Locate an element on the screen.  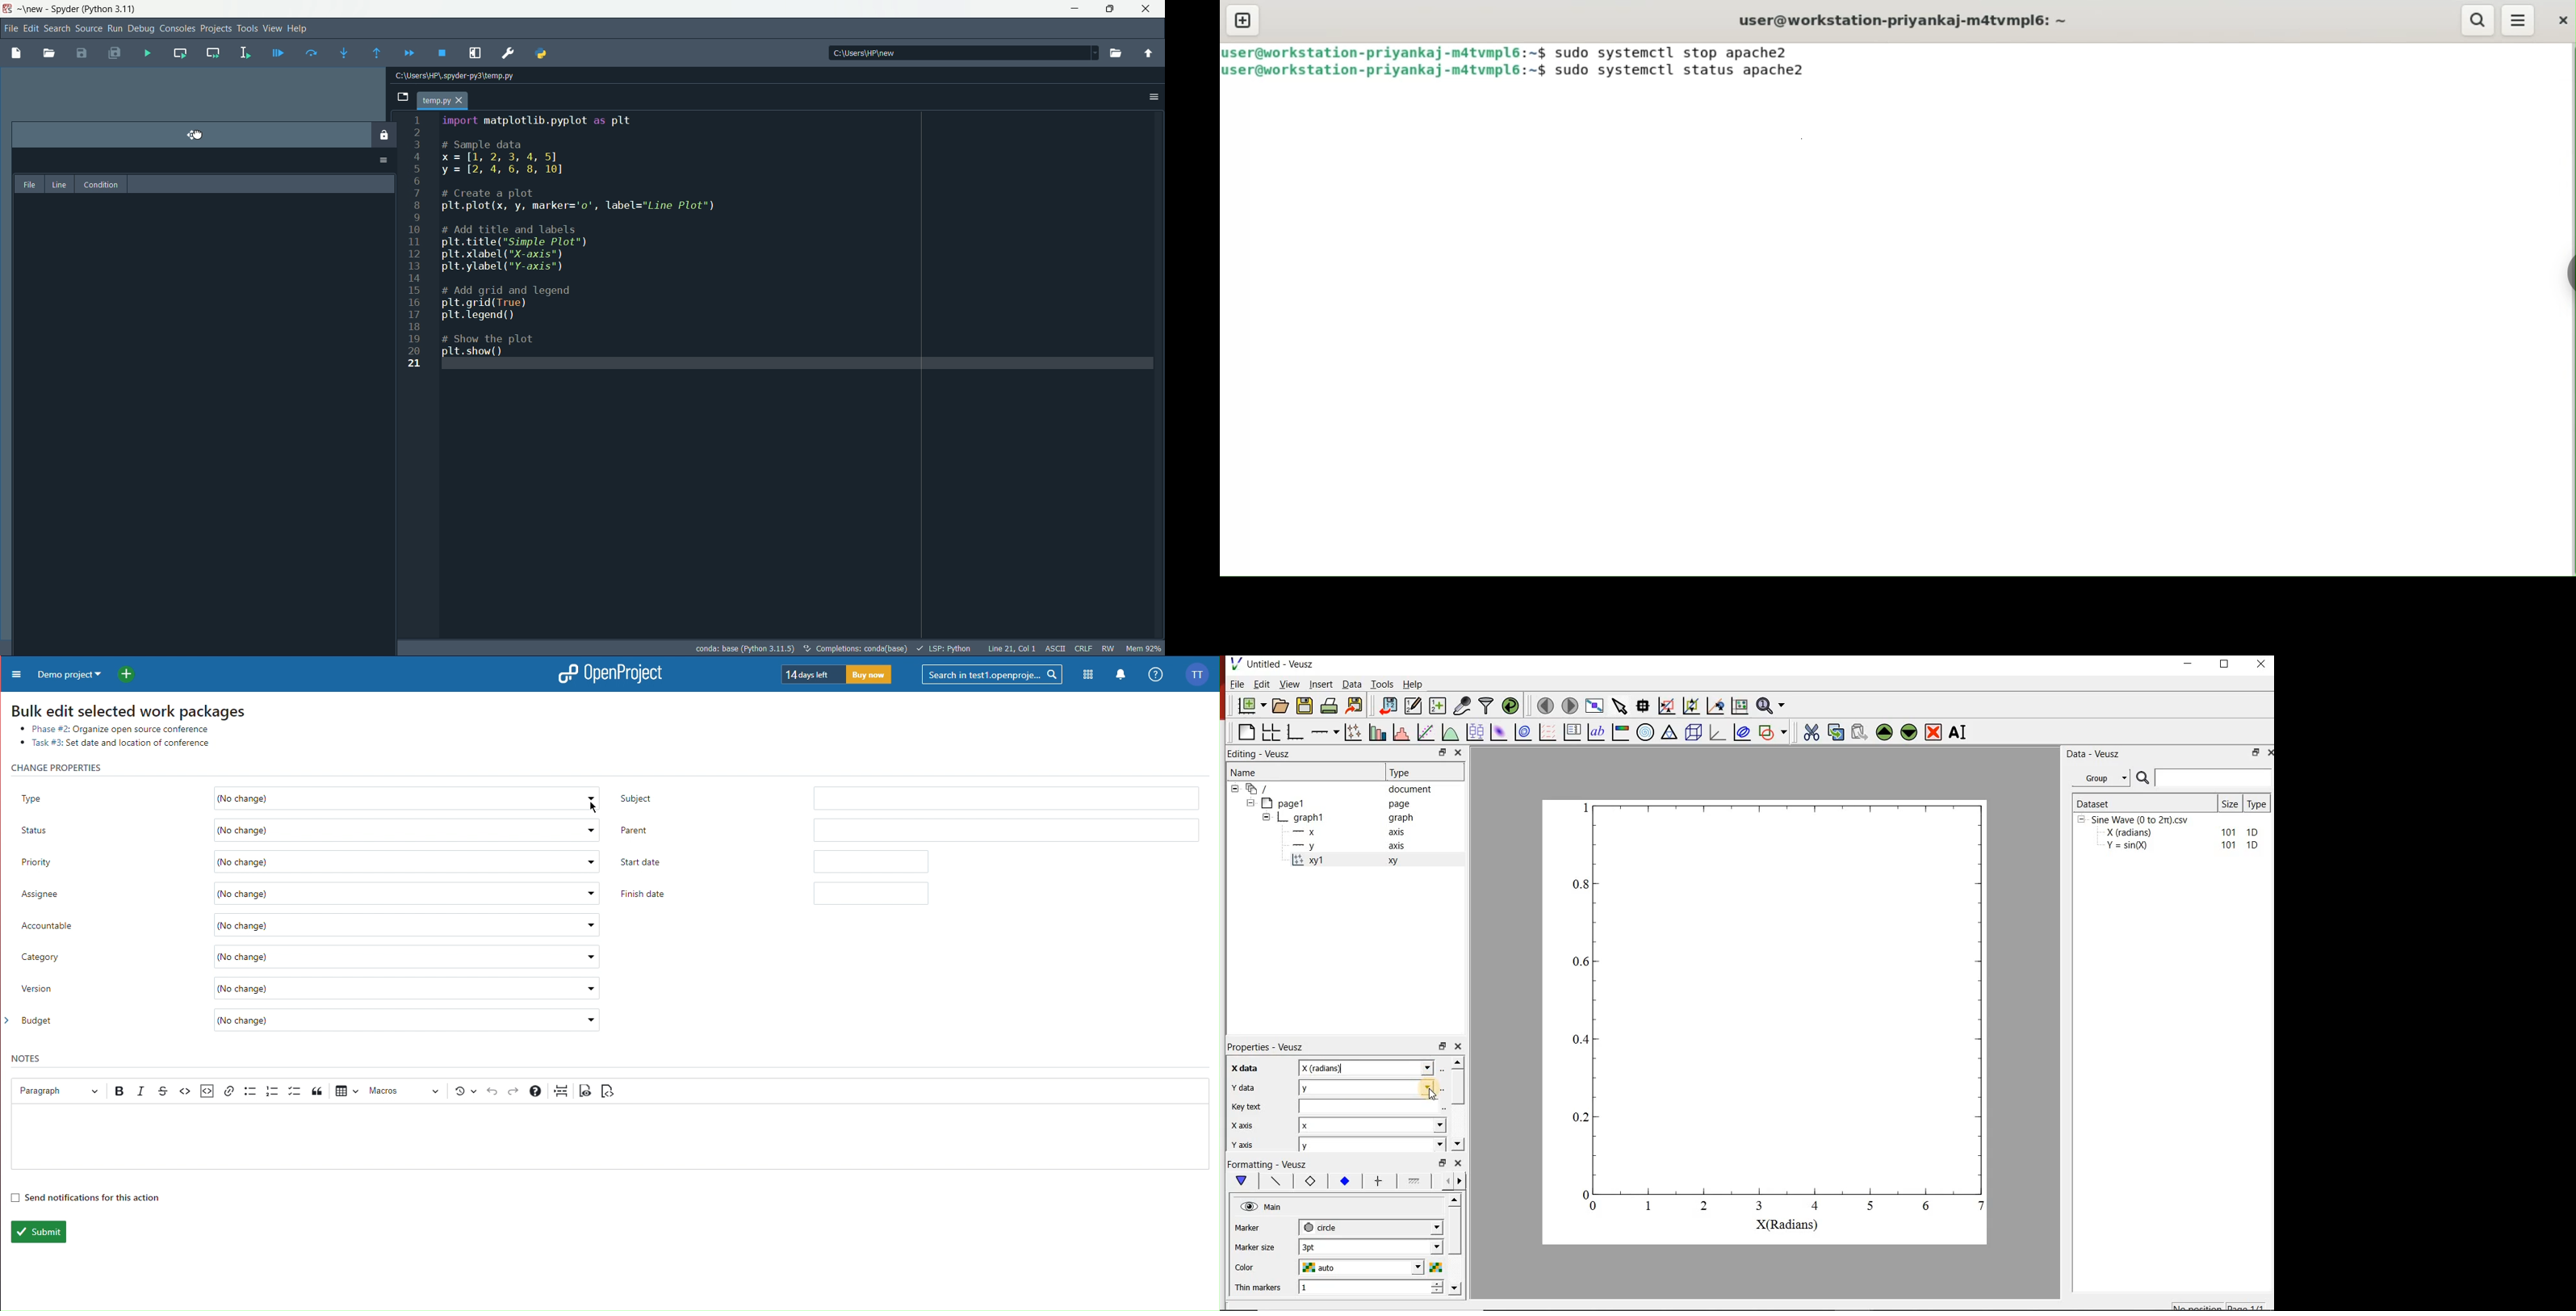
Textbox is located at coordinates (1367, 1067).